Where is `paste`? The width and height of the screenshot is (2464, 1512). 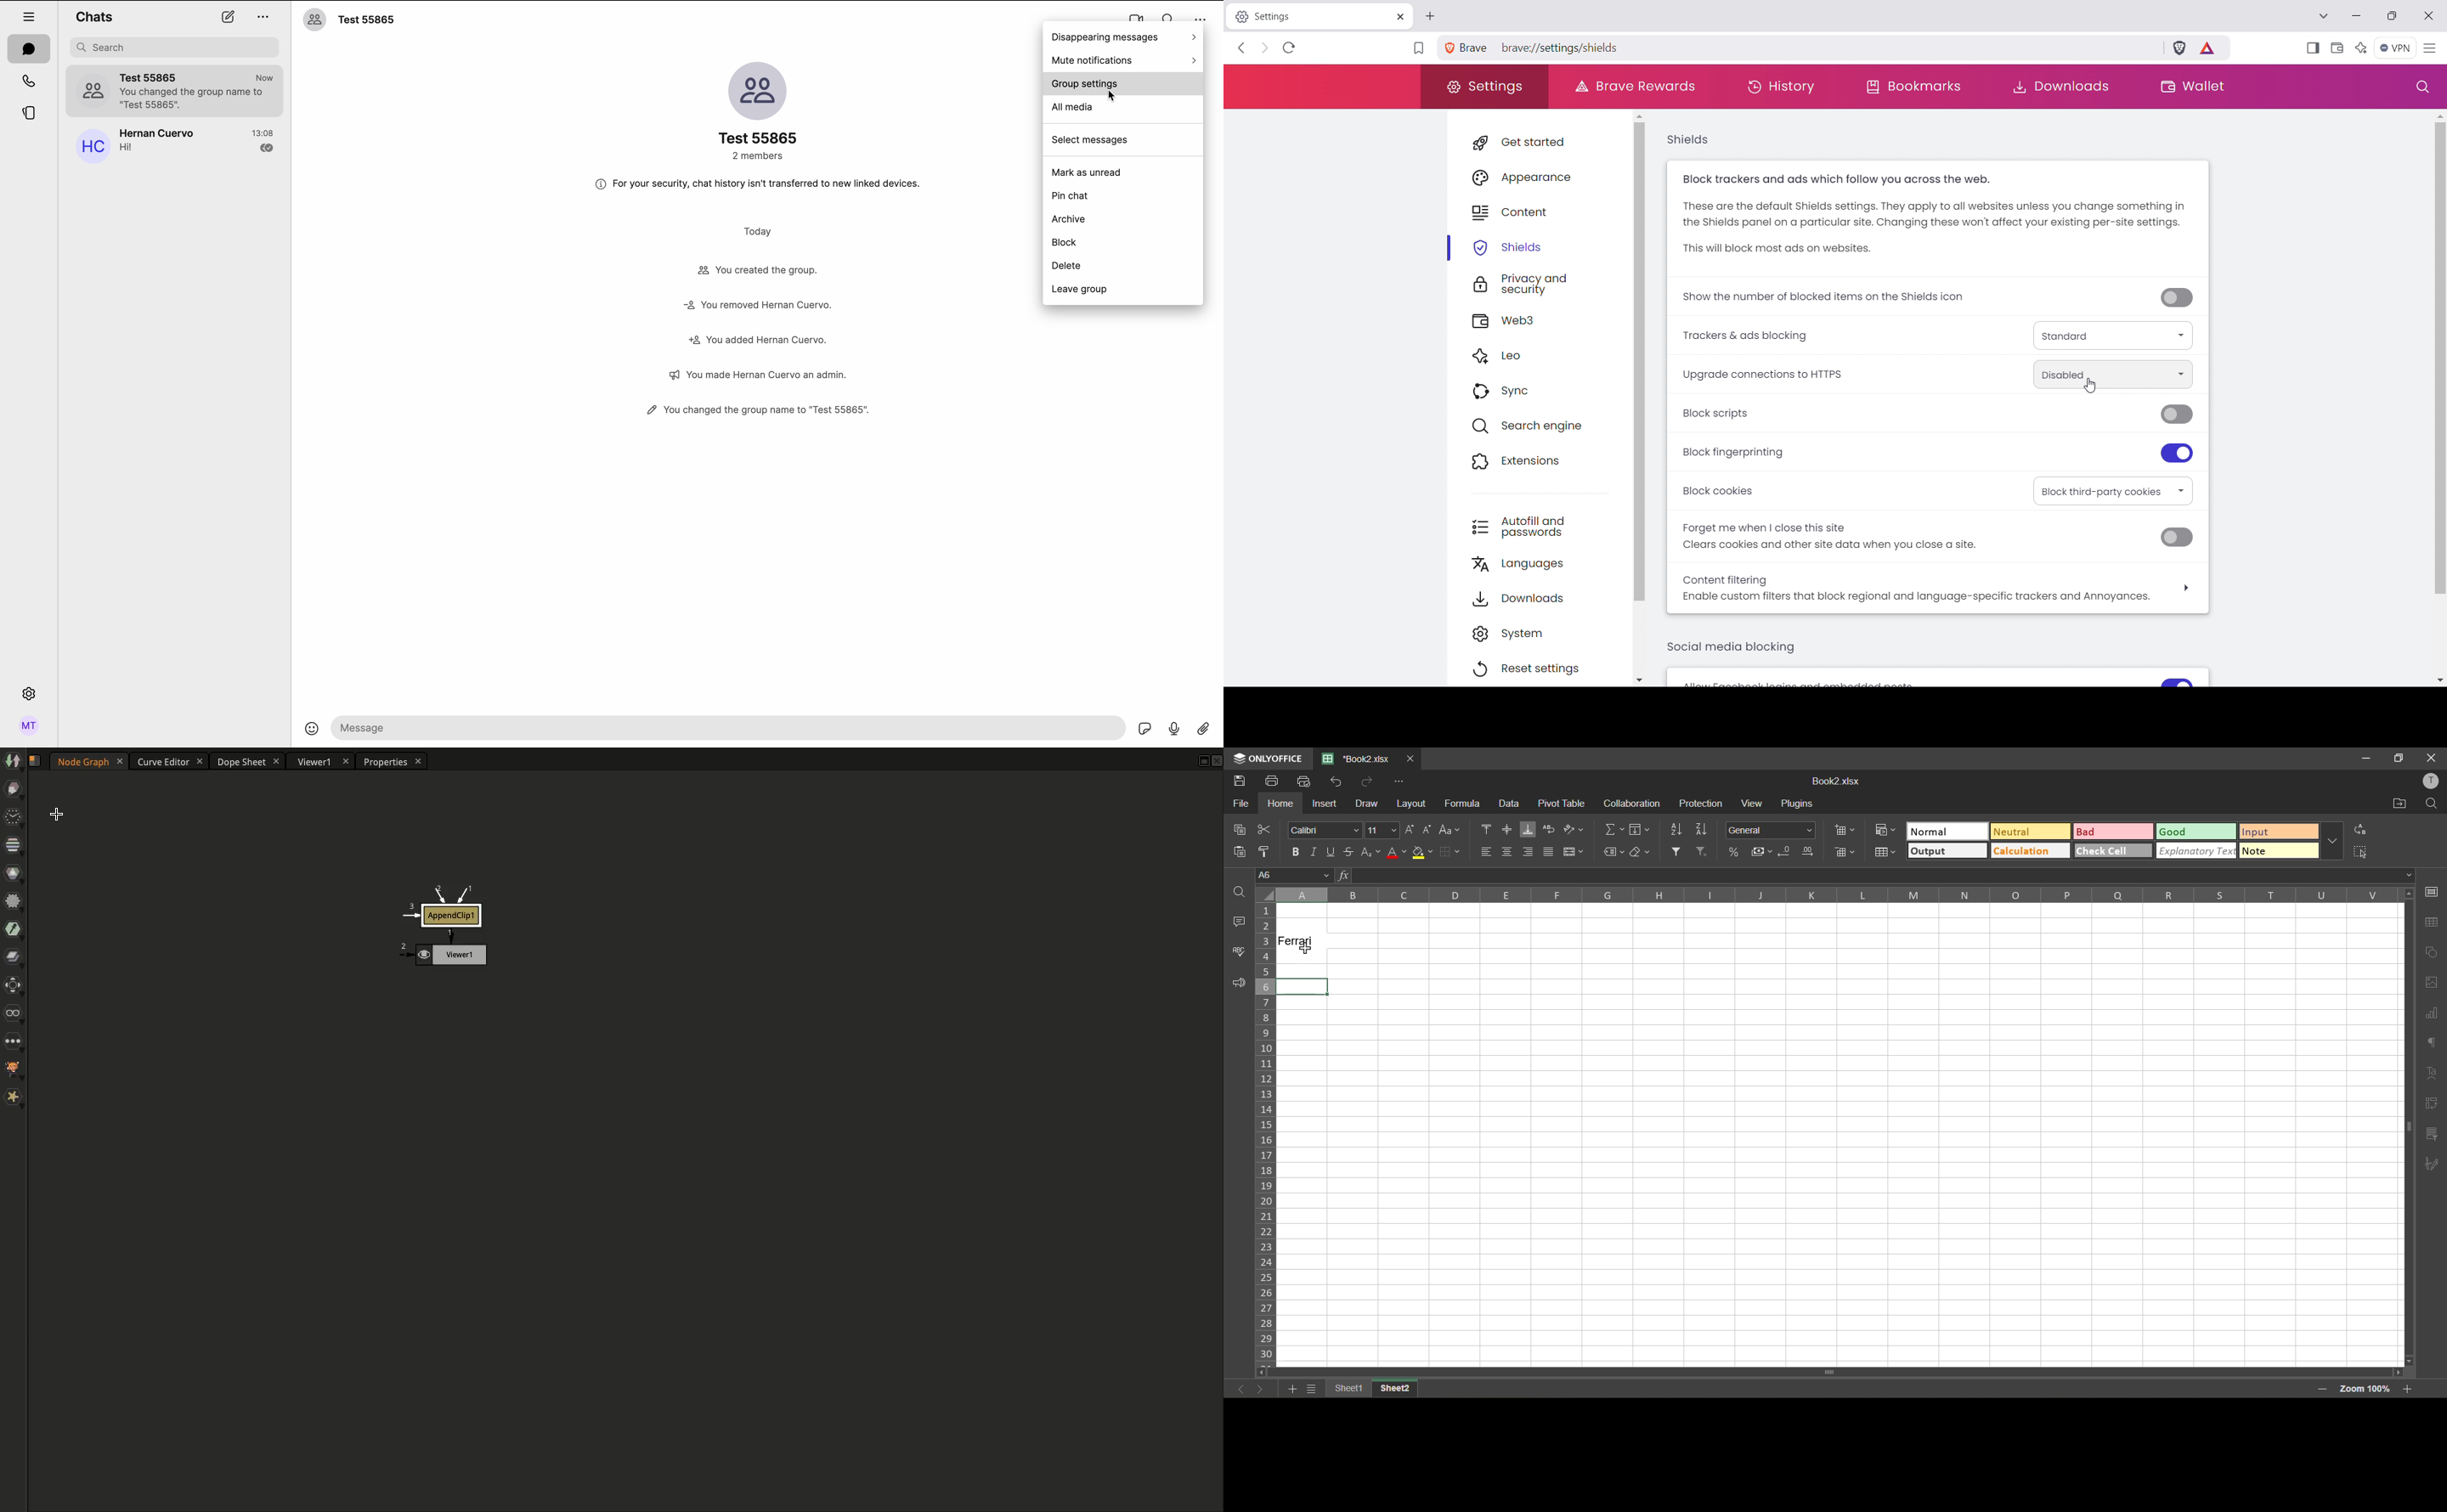 paste is located at coordinates (1238, 852).